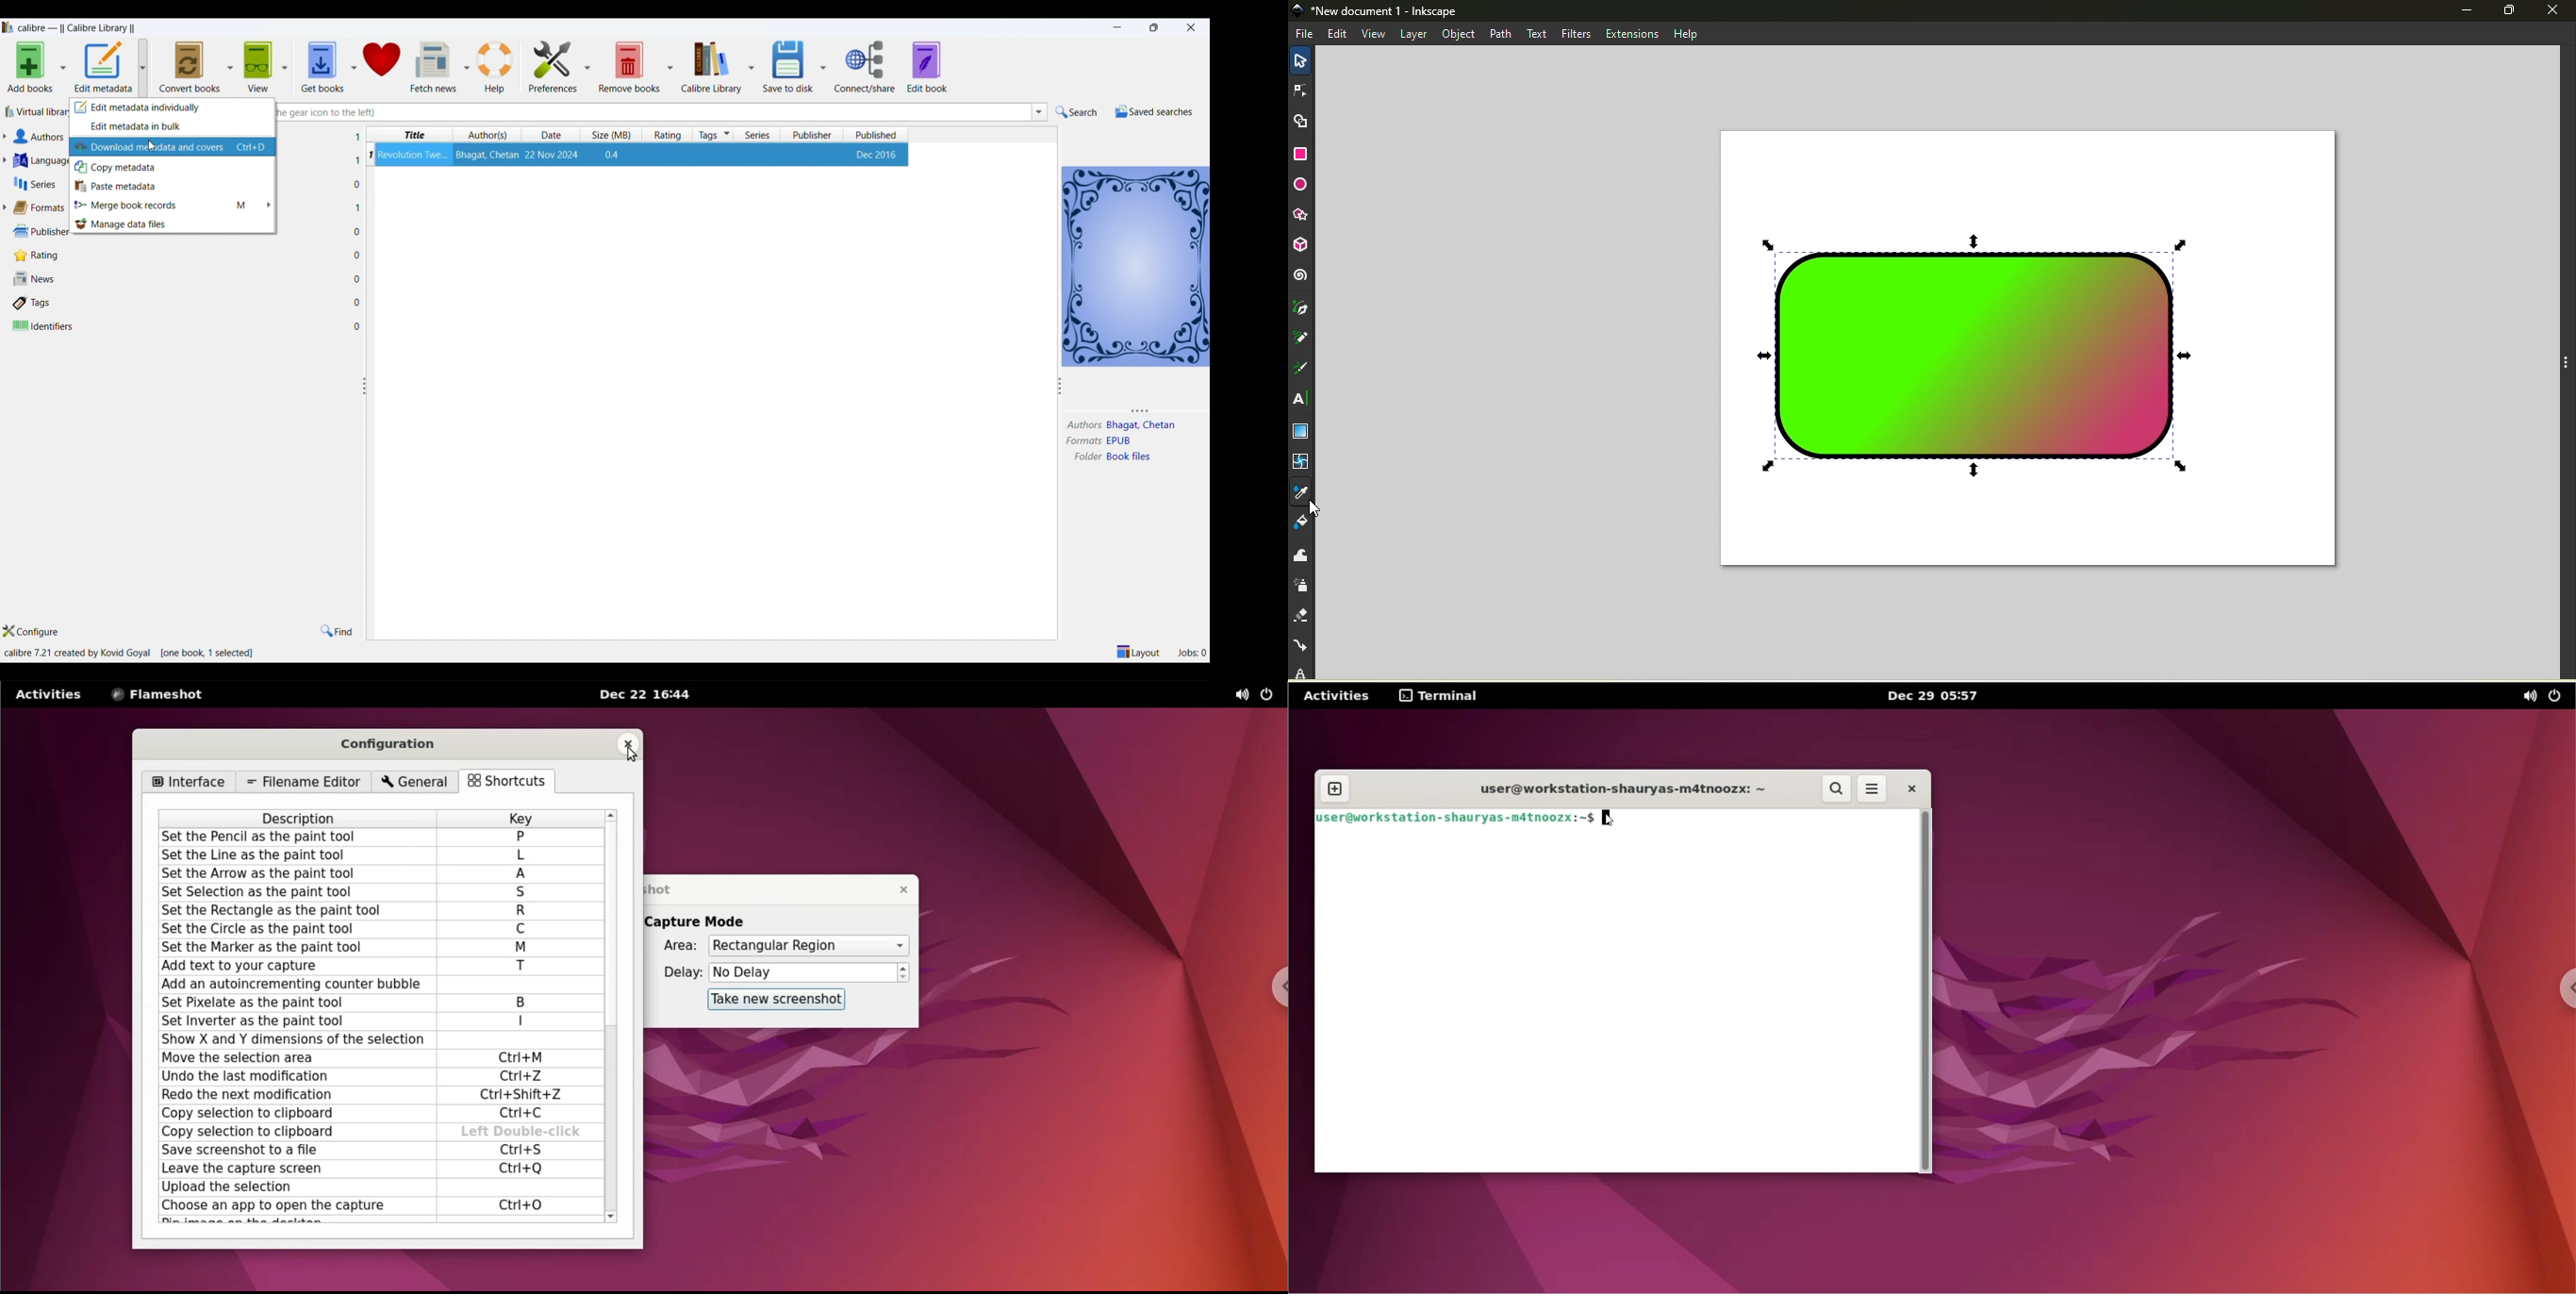 The width and height of the screenshot is (2576, 1316). I want to click on View, so click(1373, 34).